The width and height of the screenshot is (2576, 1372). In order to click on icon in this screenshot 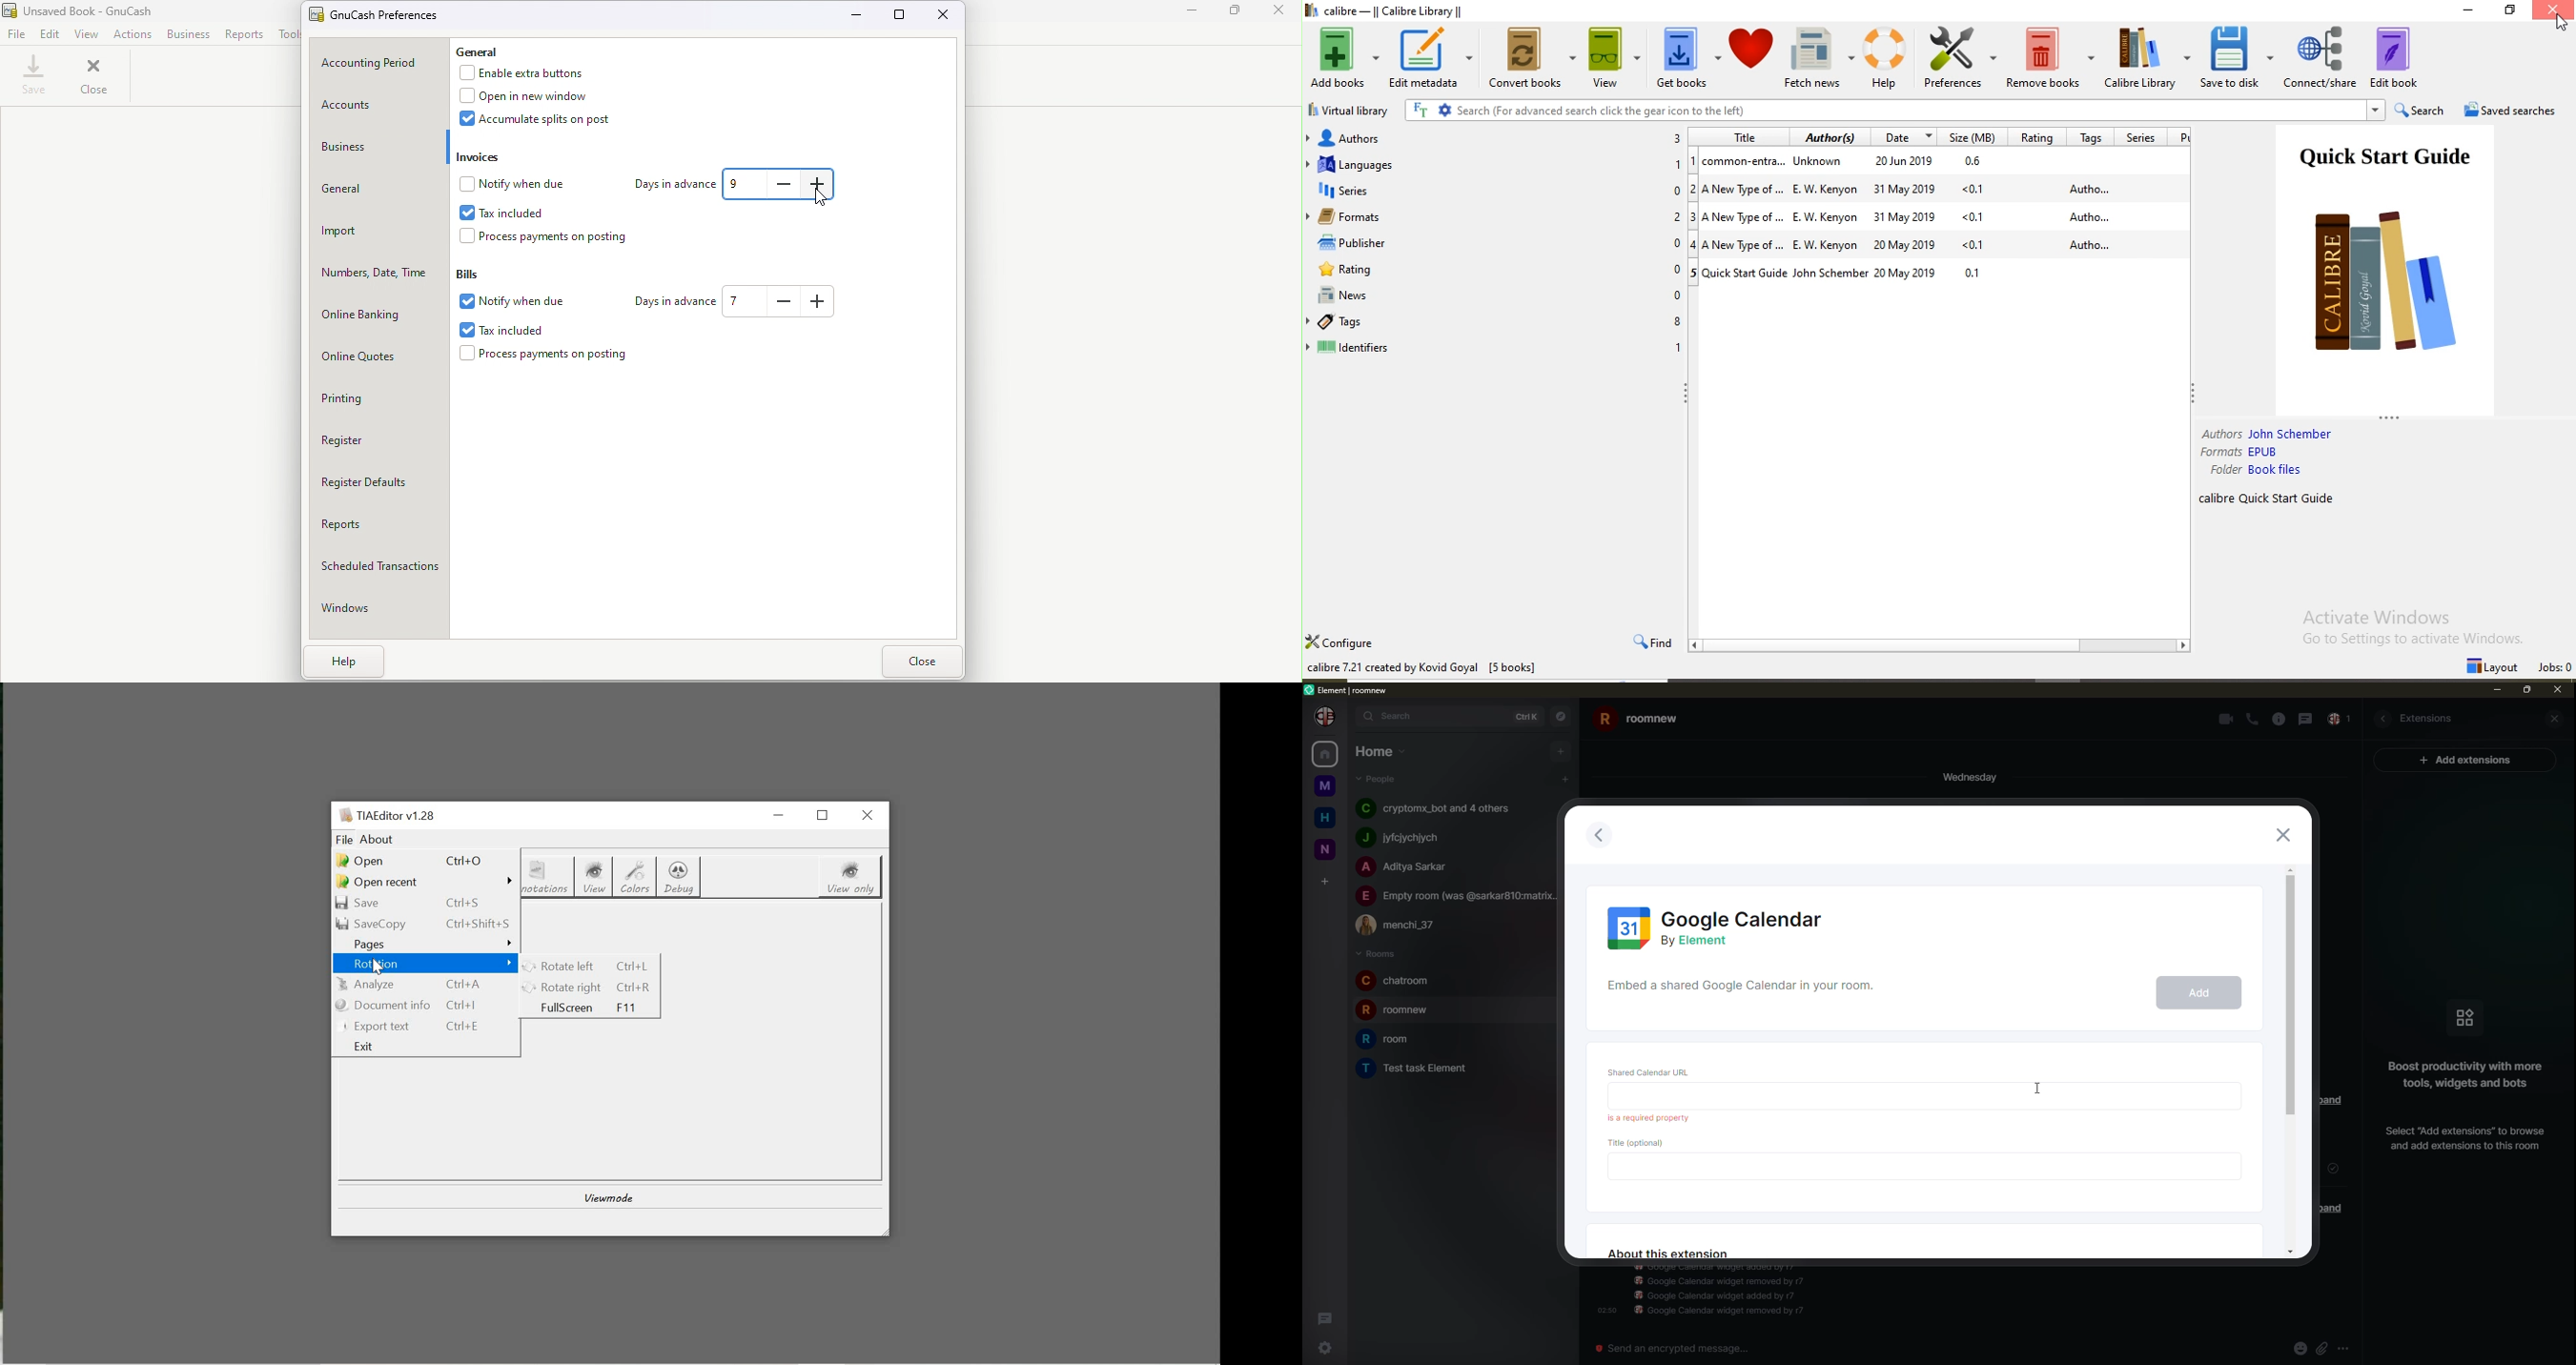, I will do `click(2463, 1017)`.